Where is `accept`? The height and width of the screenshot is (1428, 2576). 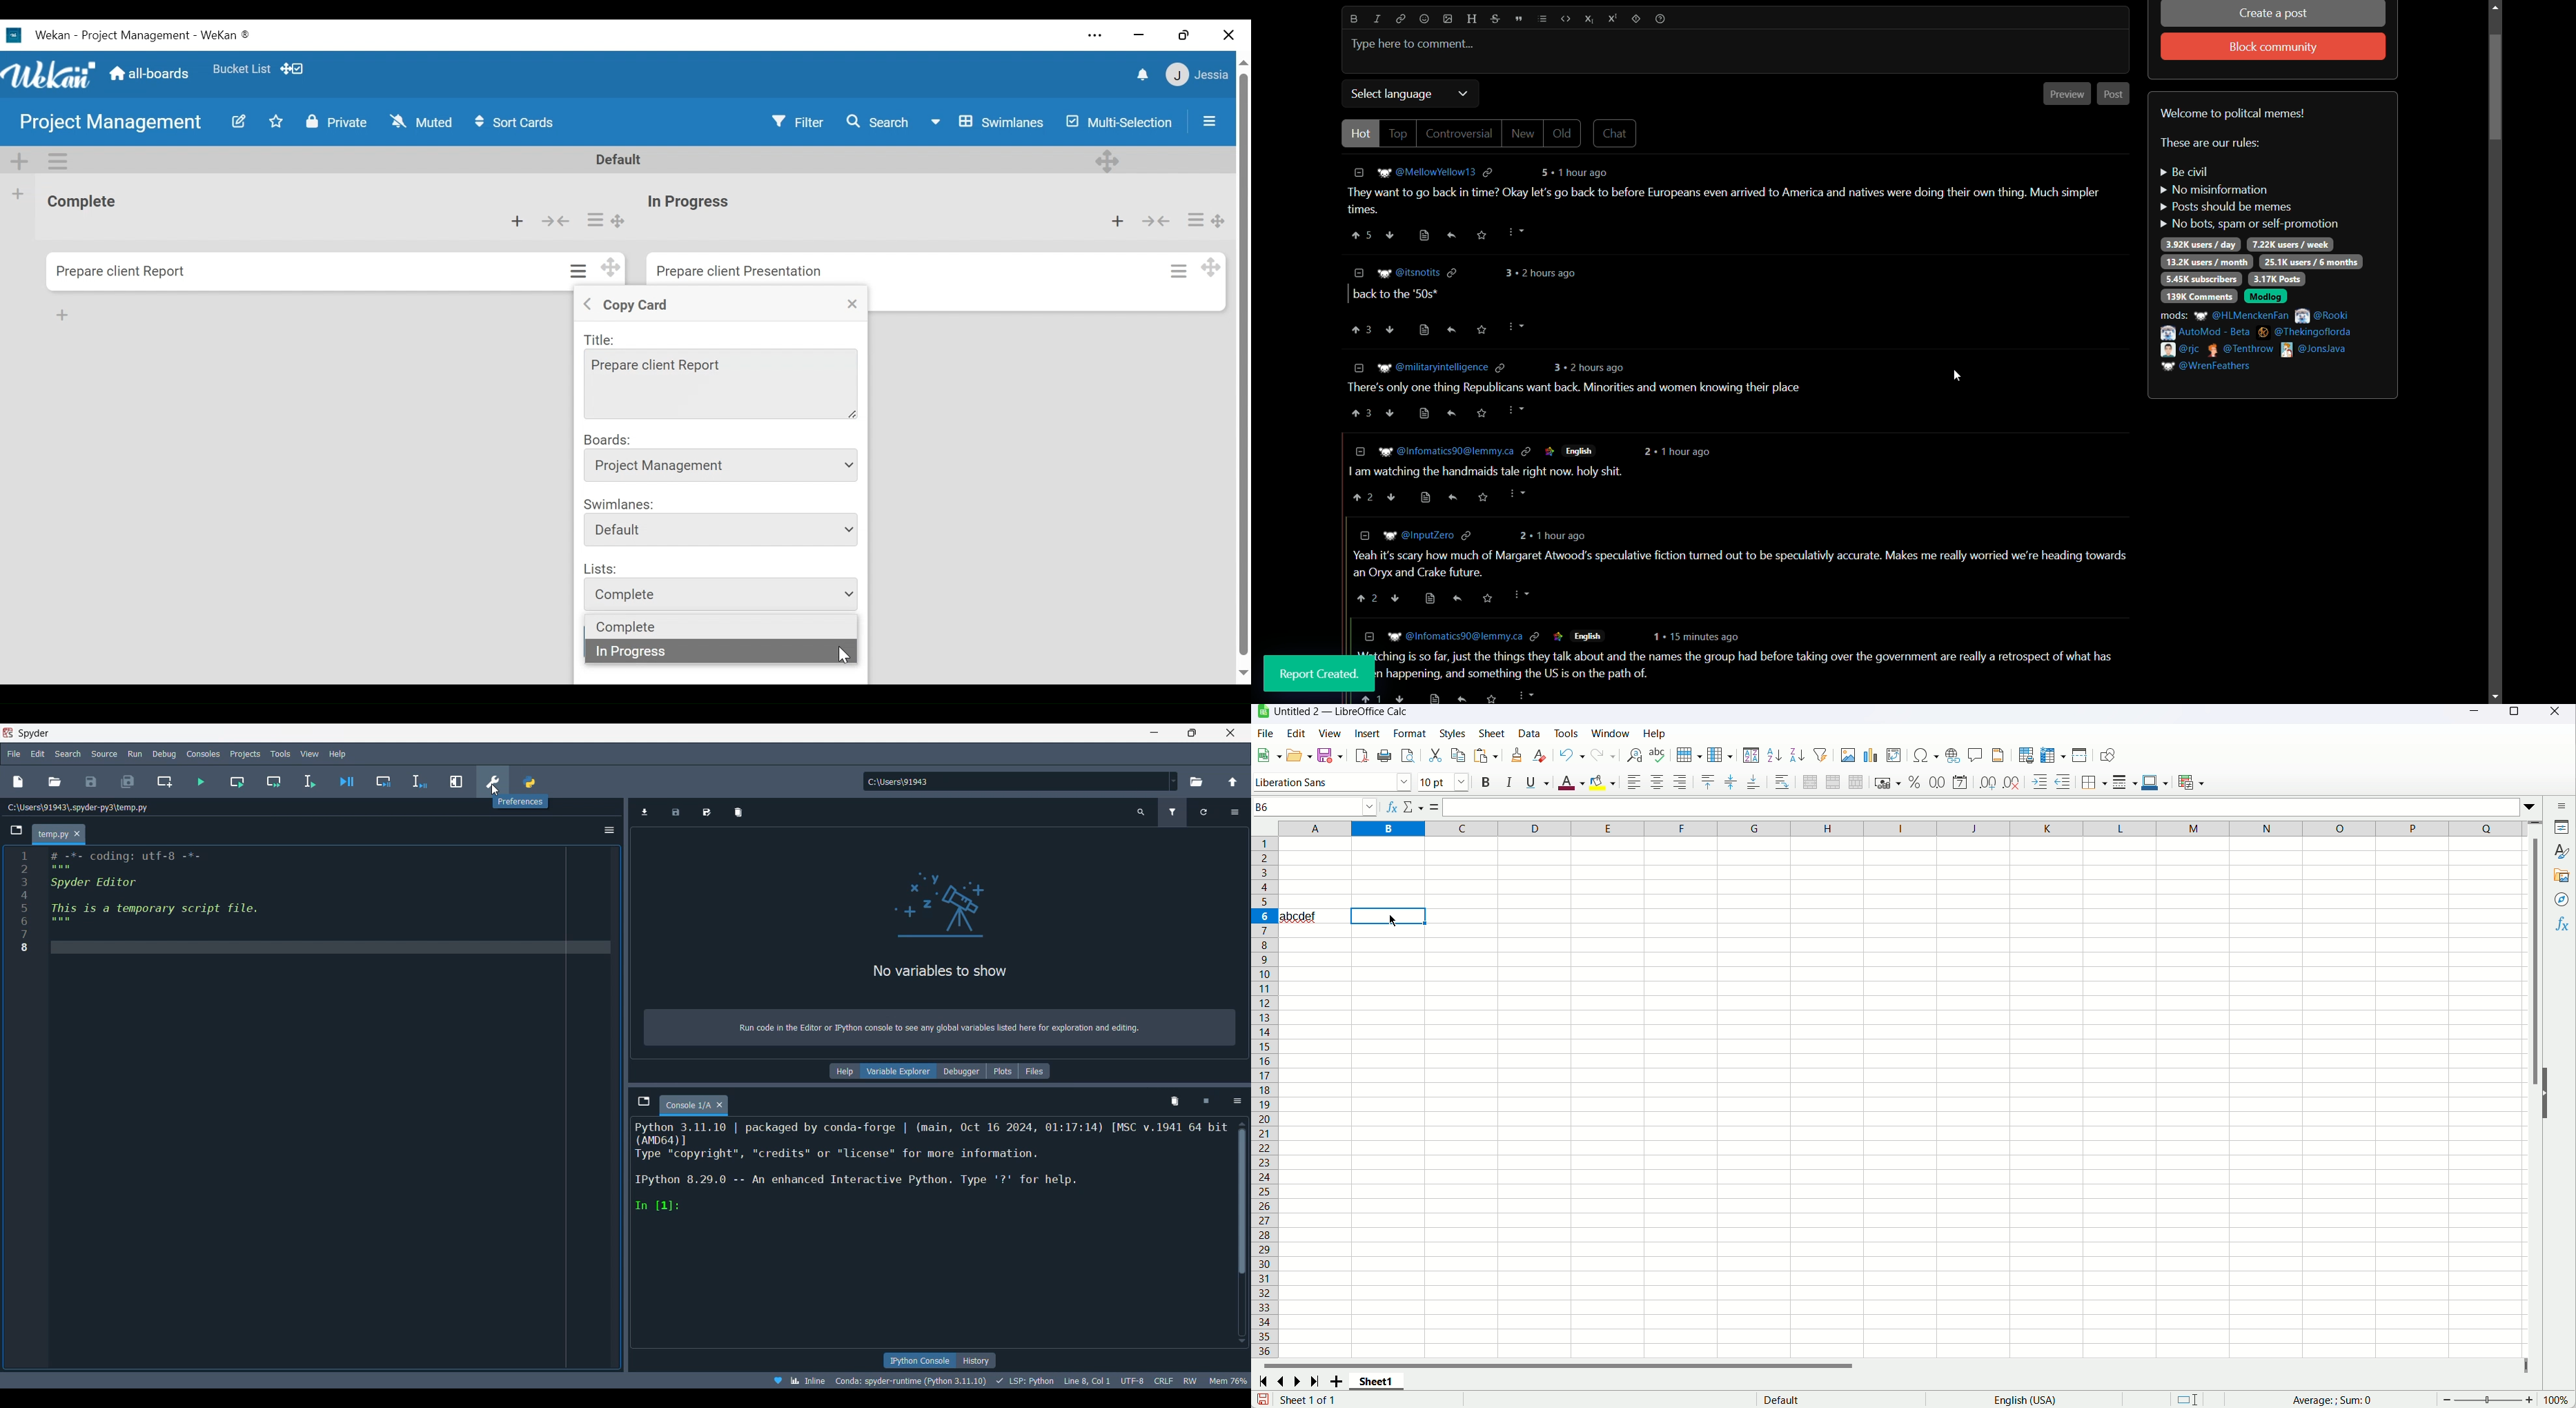
accept is located at coordinates (1429, 806).